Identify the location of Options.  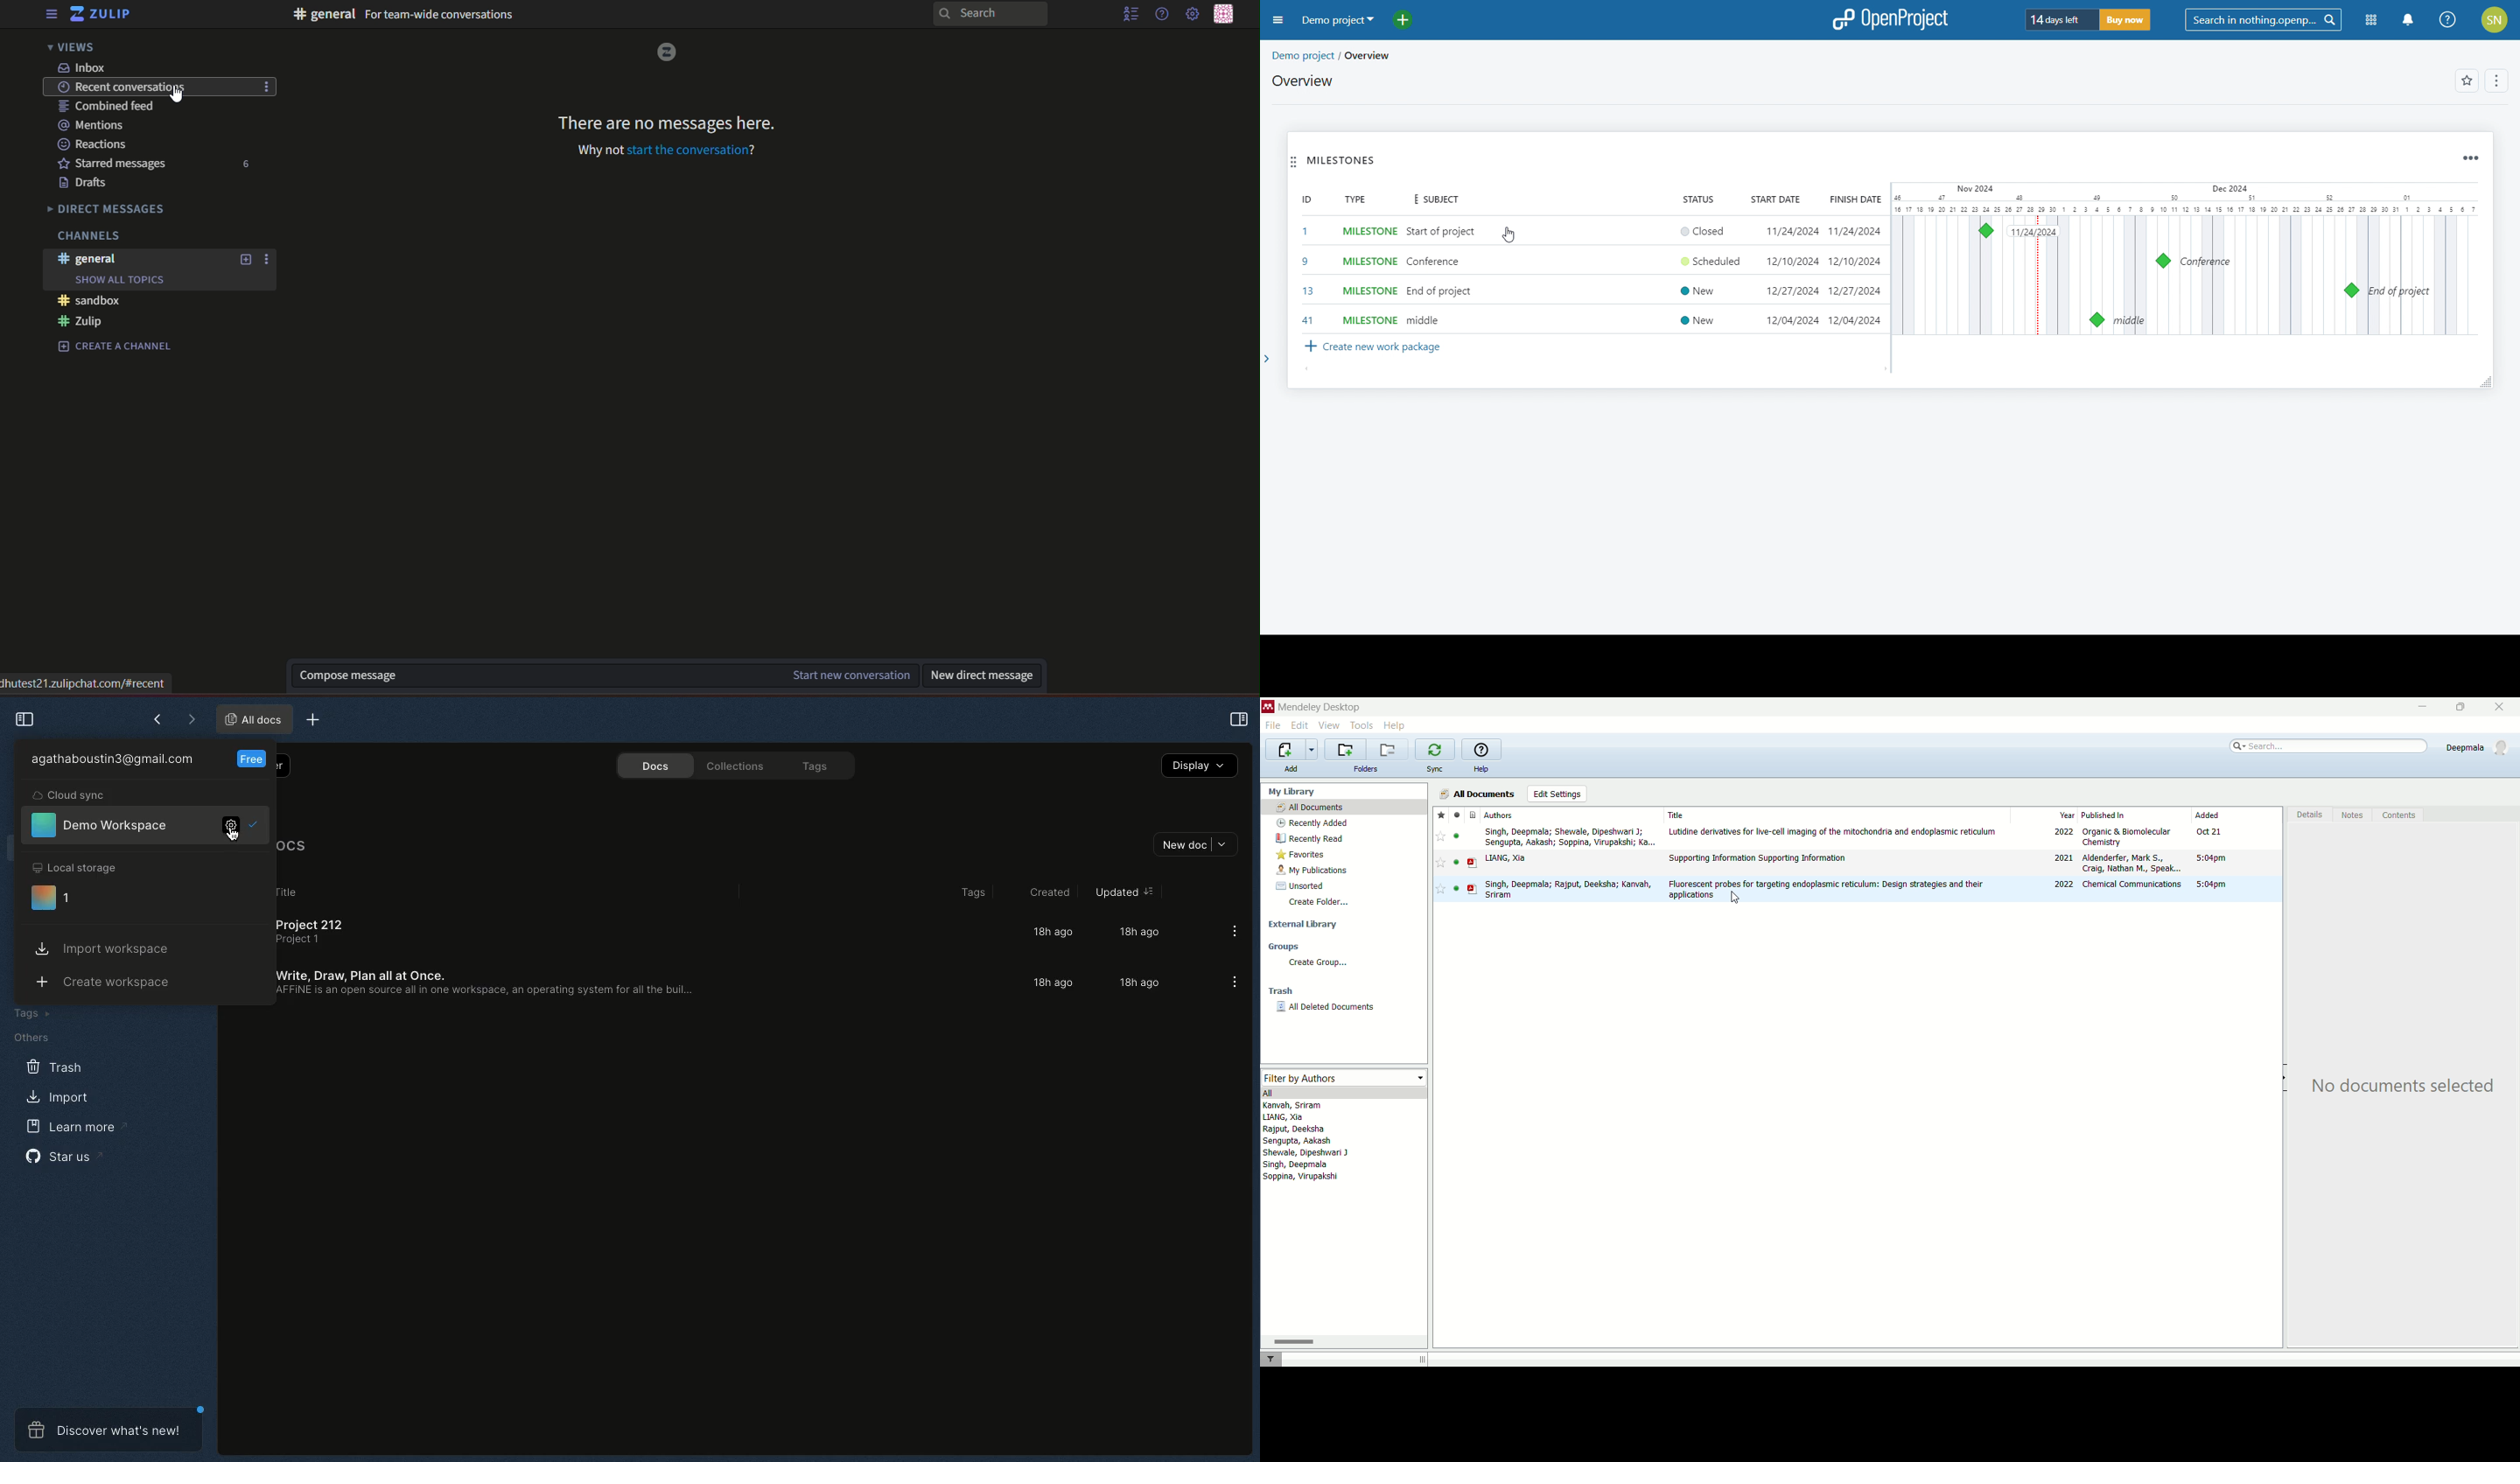
(1228, 931).